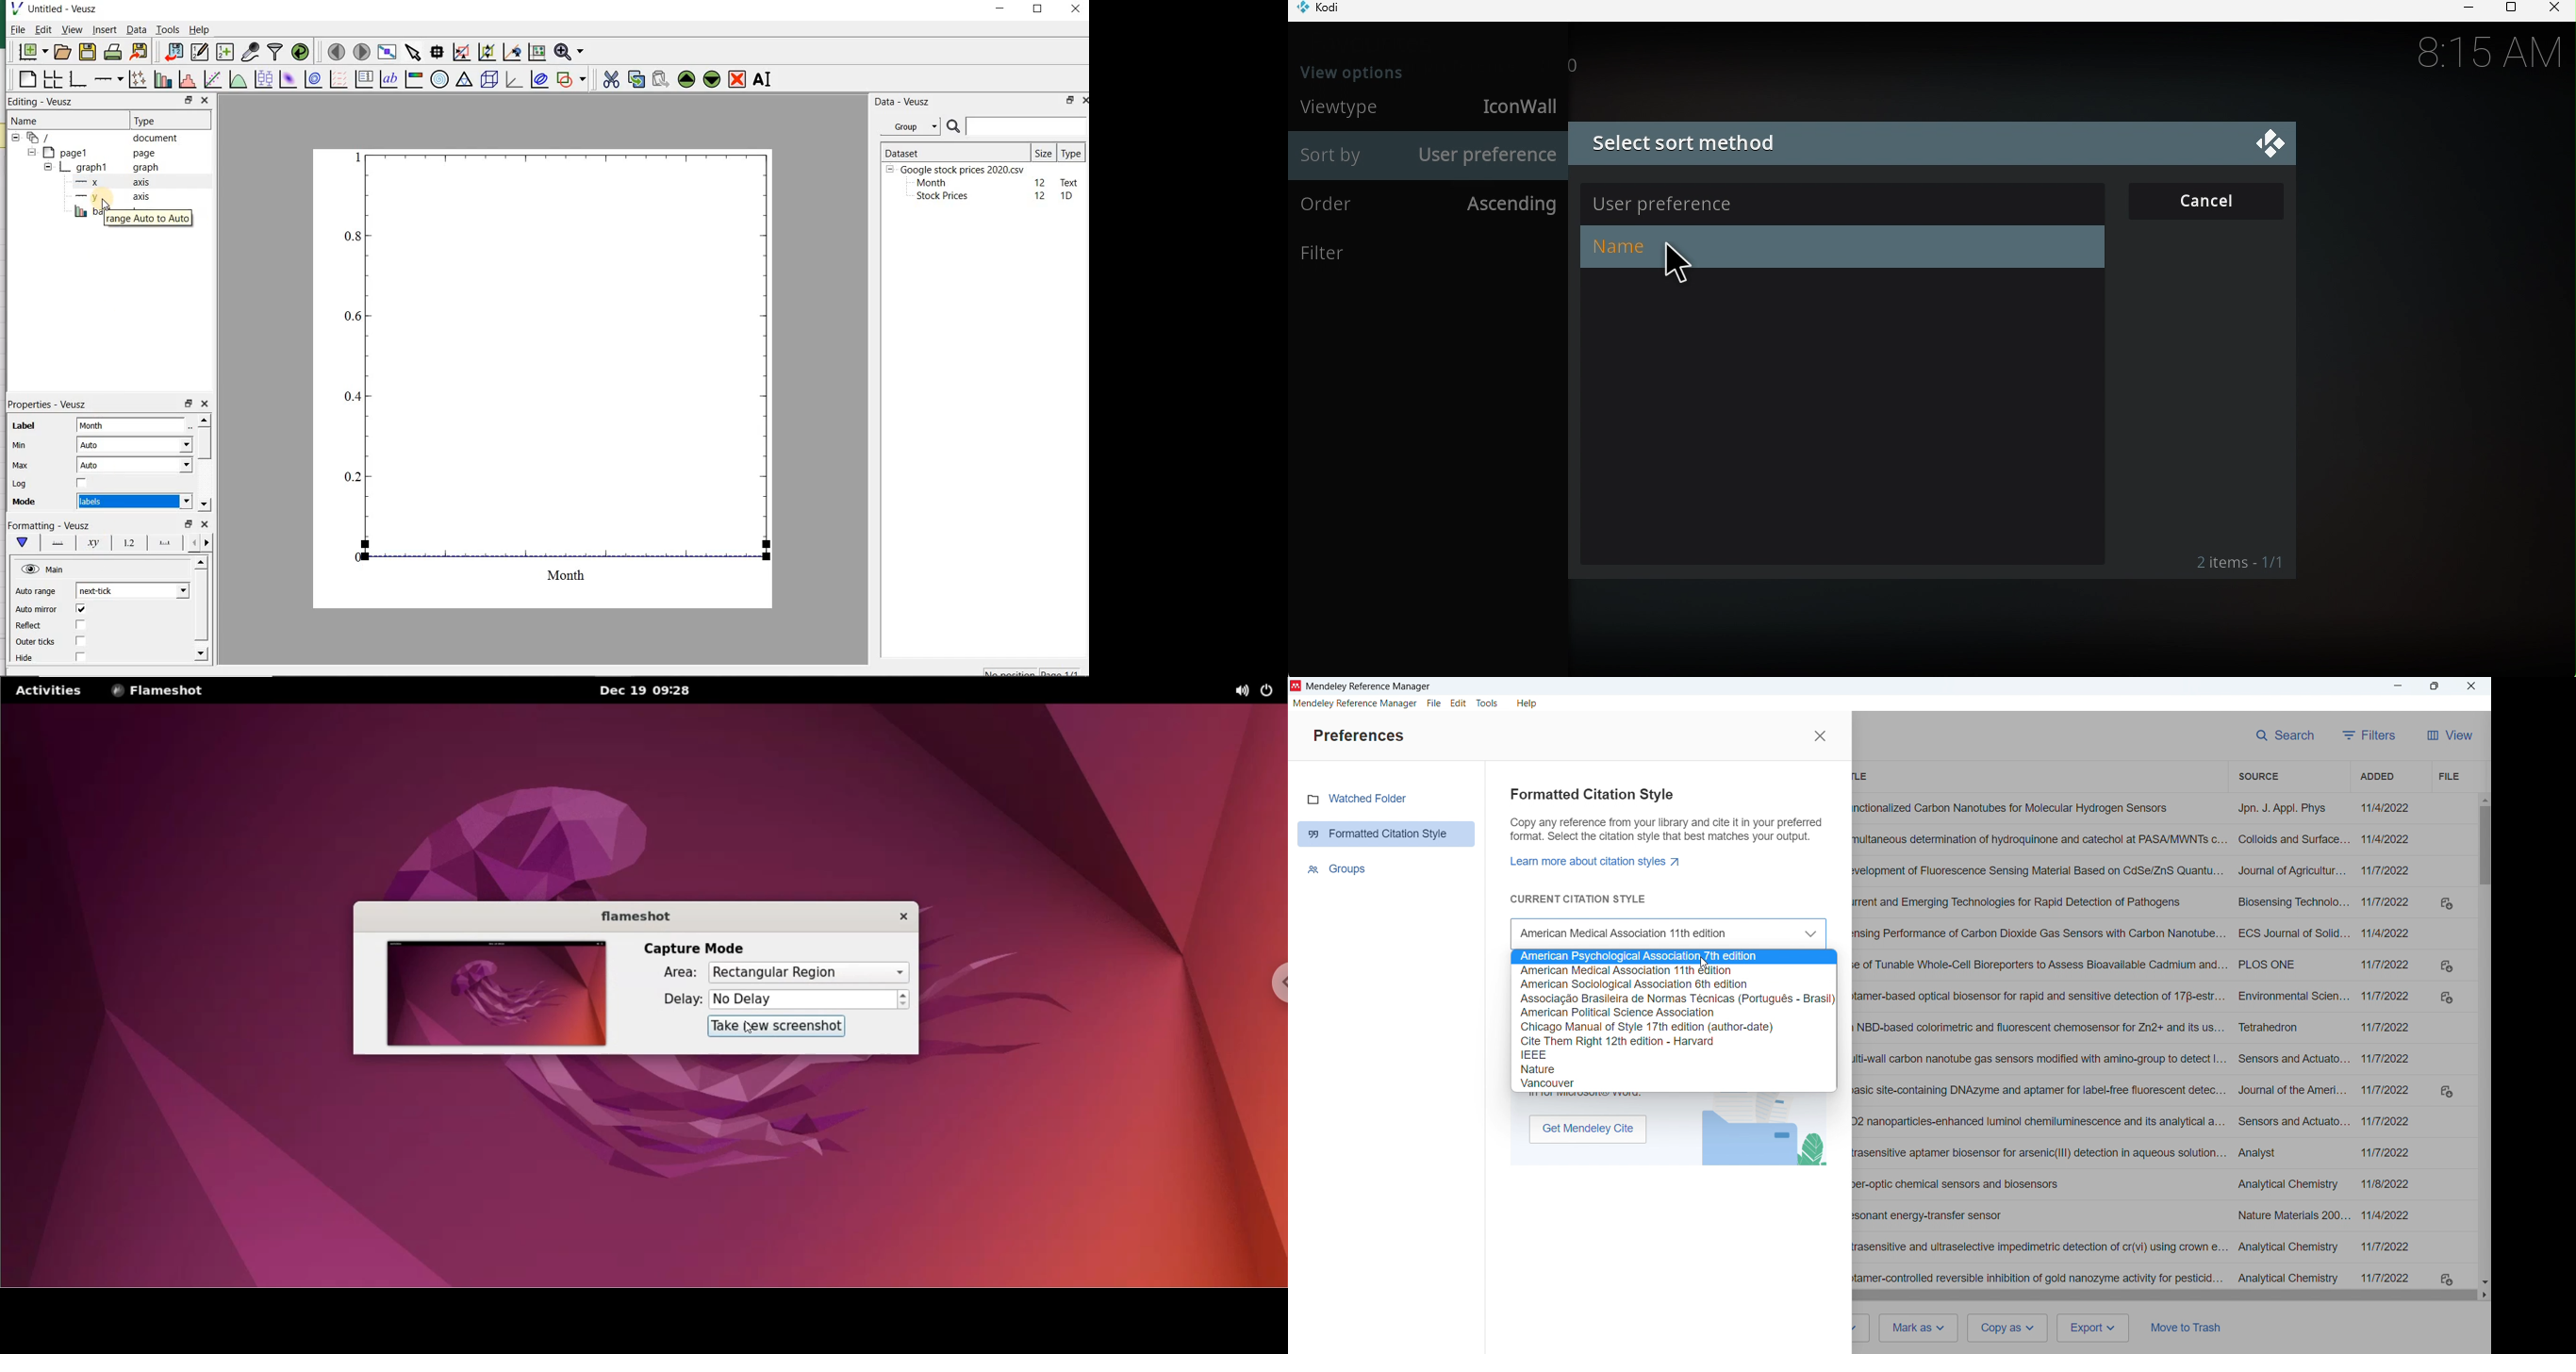 The width and height of the screenshot is (2576, 1372). I want to click on edit, so click(1459, 703).